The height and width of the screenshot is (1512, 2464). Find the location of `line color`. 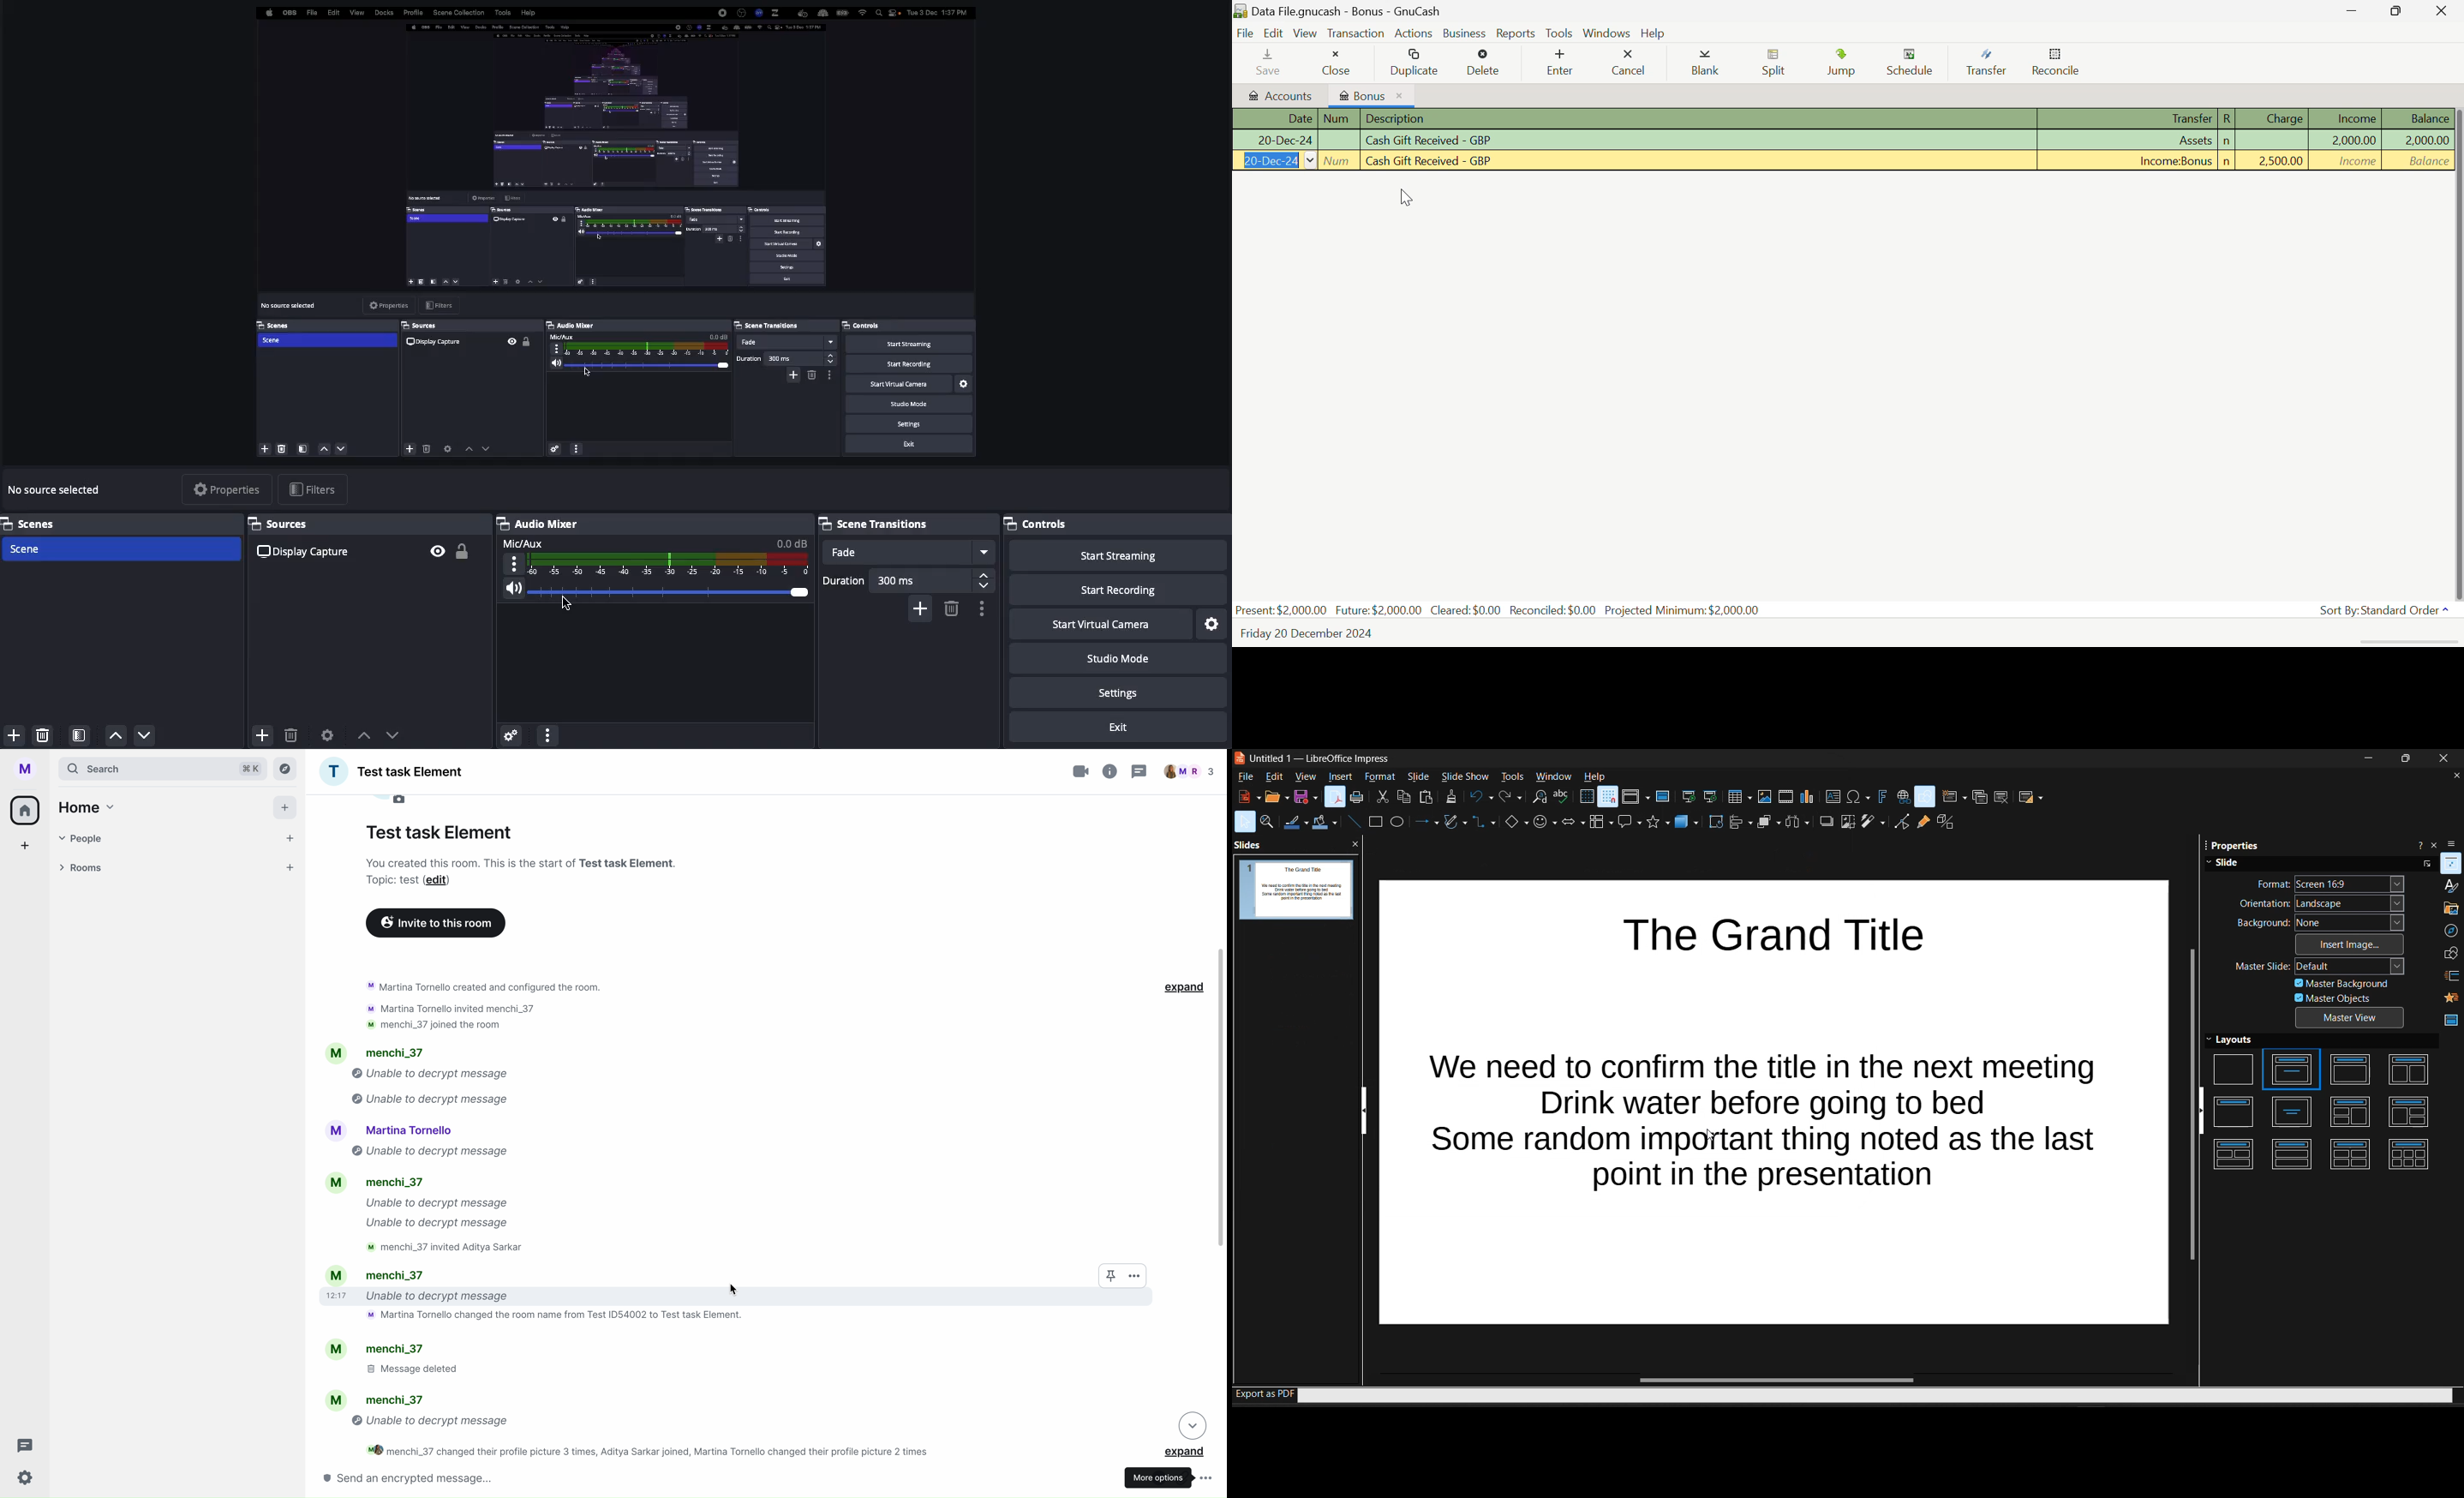

line color is located at coordinates (1294, 823).